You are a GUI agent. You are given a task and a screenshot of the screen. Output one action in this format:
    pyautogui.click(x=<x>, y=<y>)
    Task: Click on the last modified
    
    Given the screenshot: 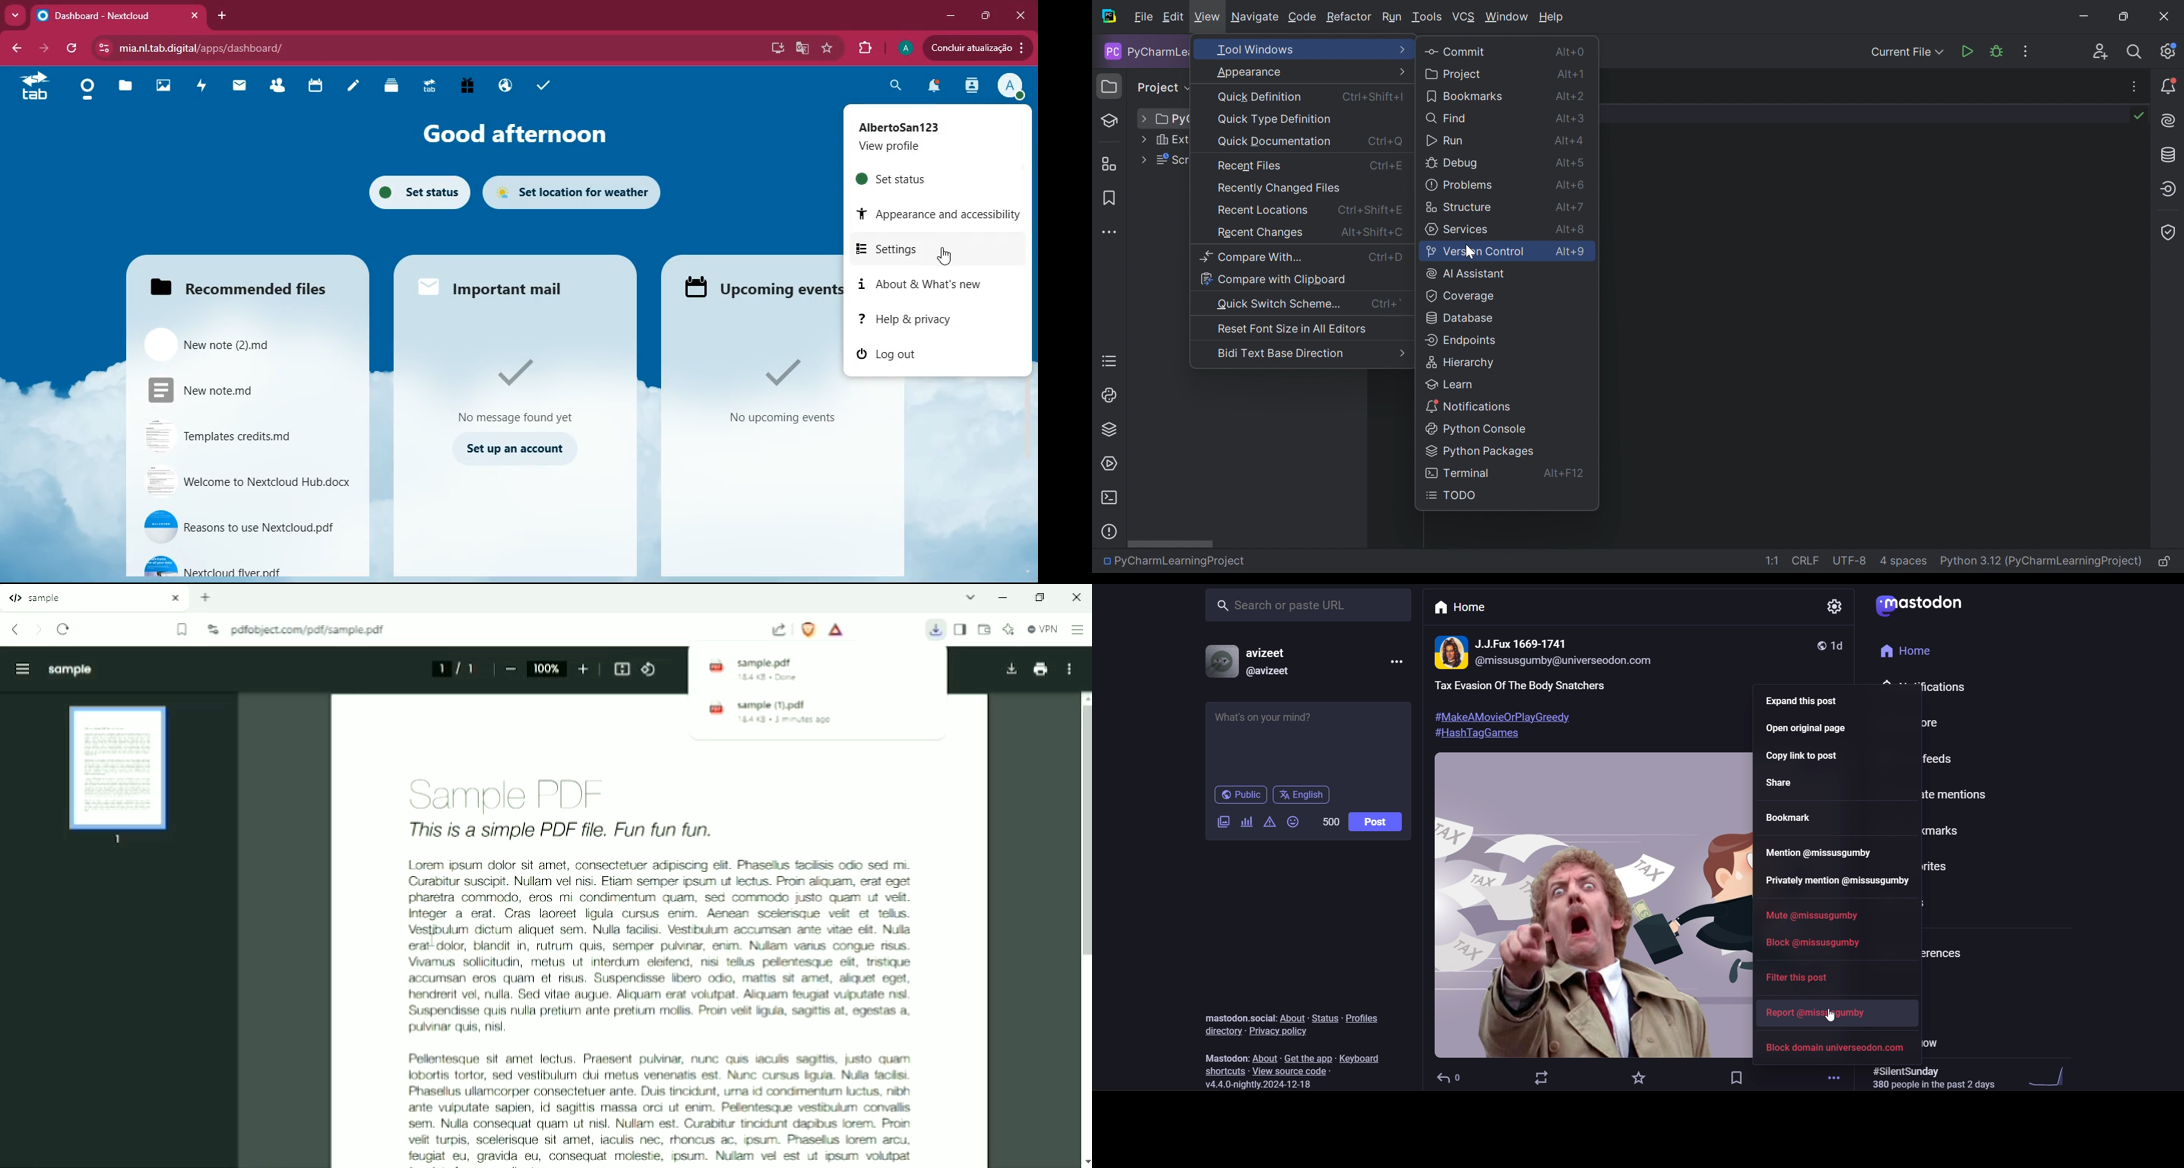 What is the action you would take?
    pyautogui.click(x=1844, y=644)
    